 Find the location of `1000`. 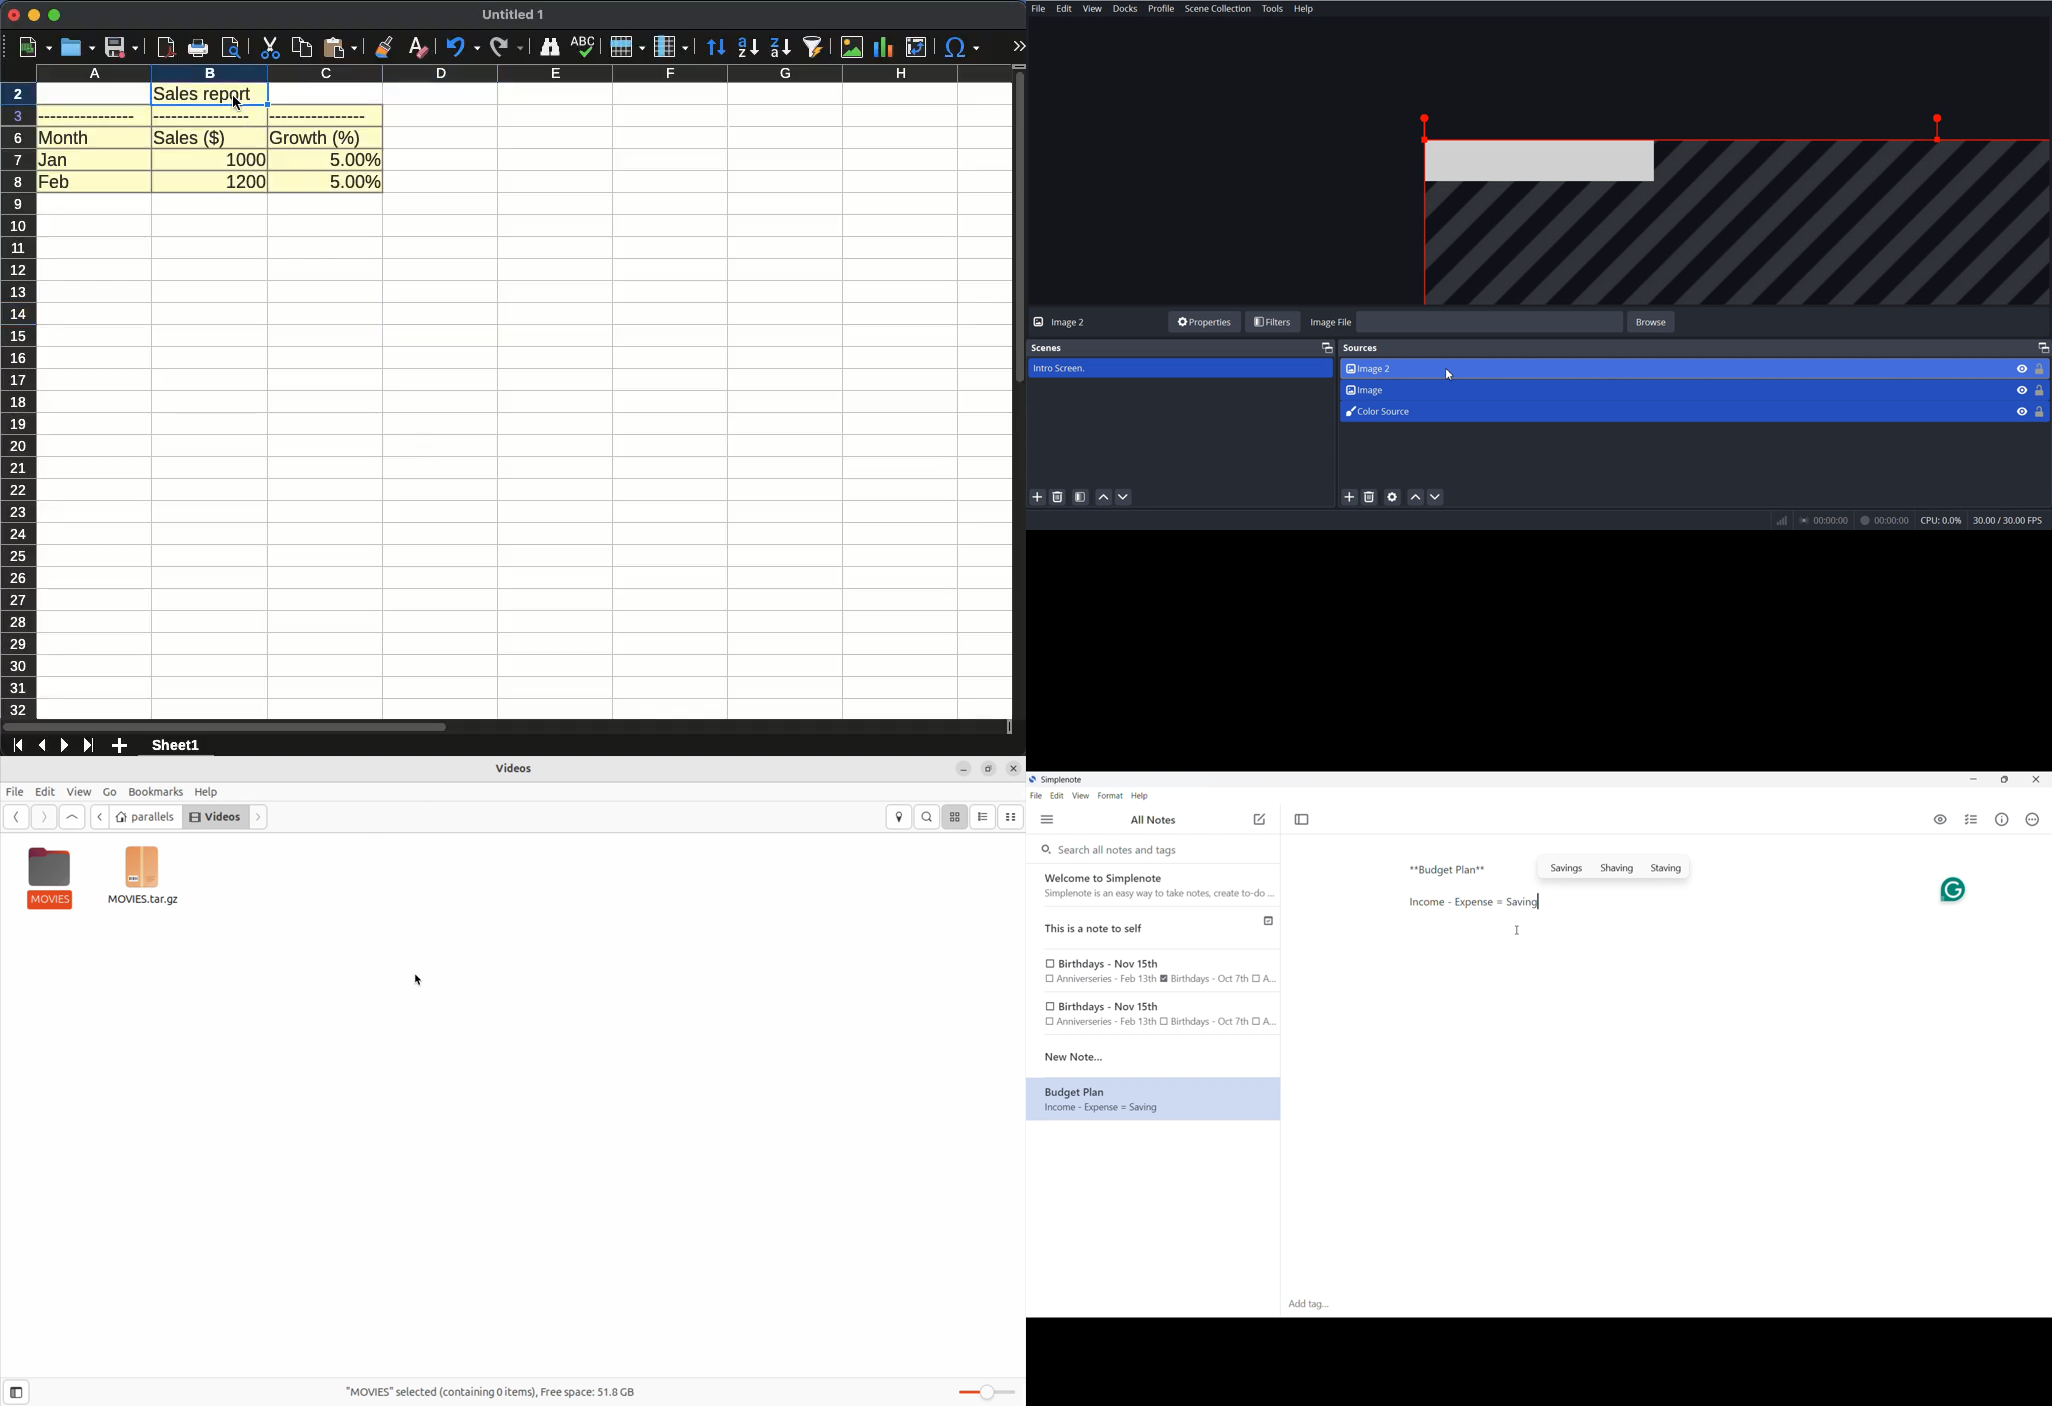

1000 is located at coordinates (246, 157).